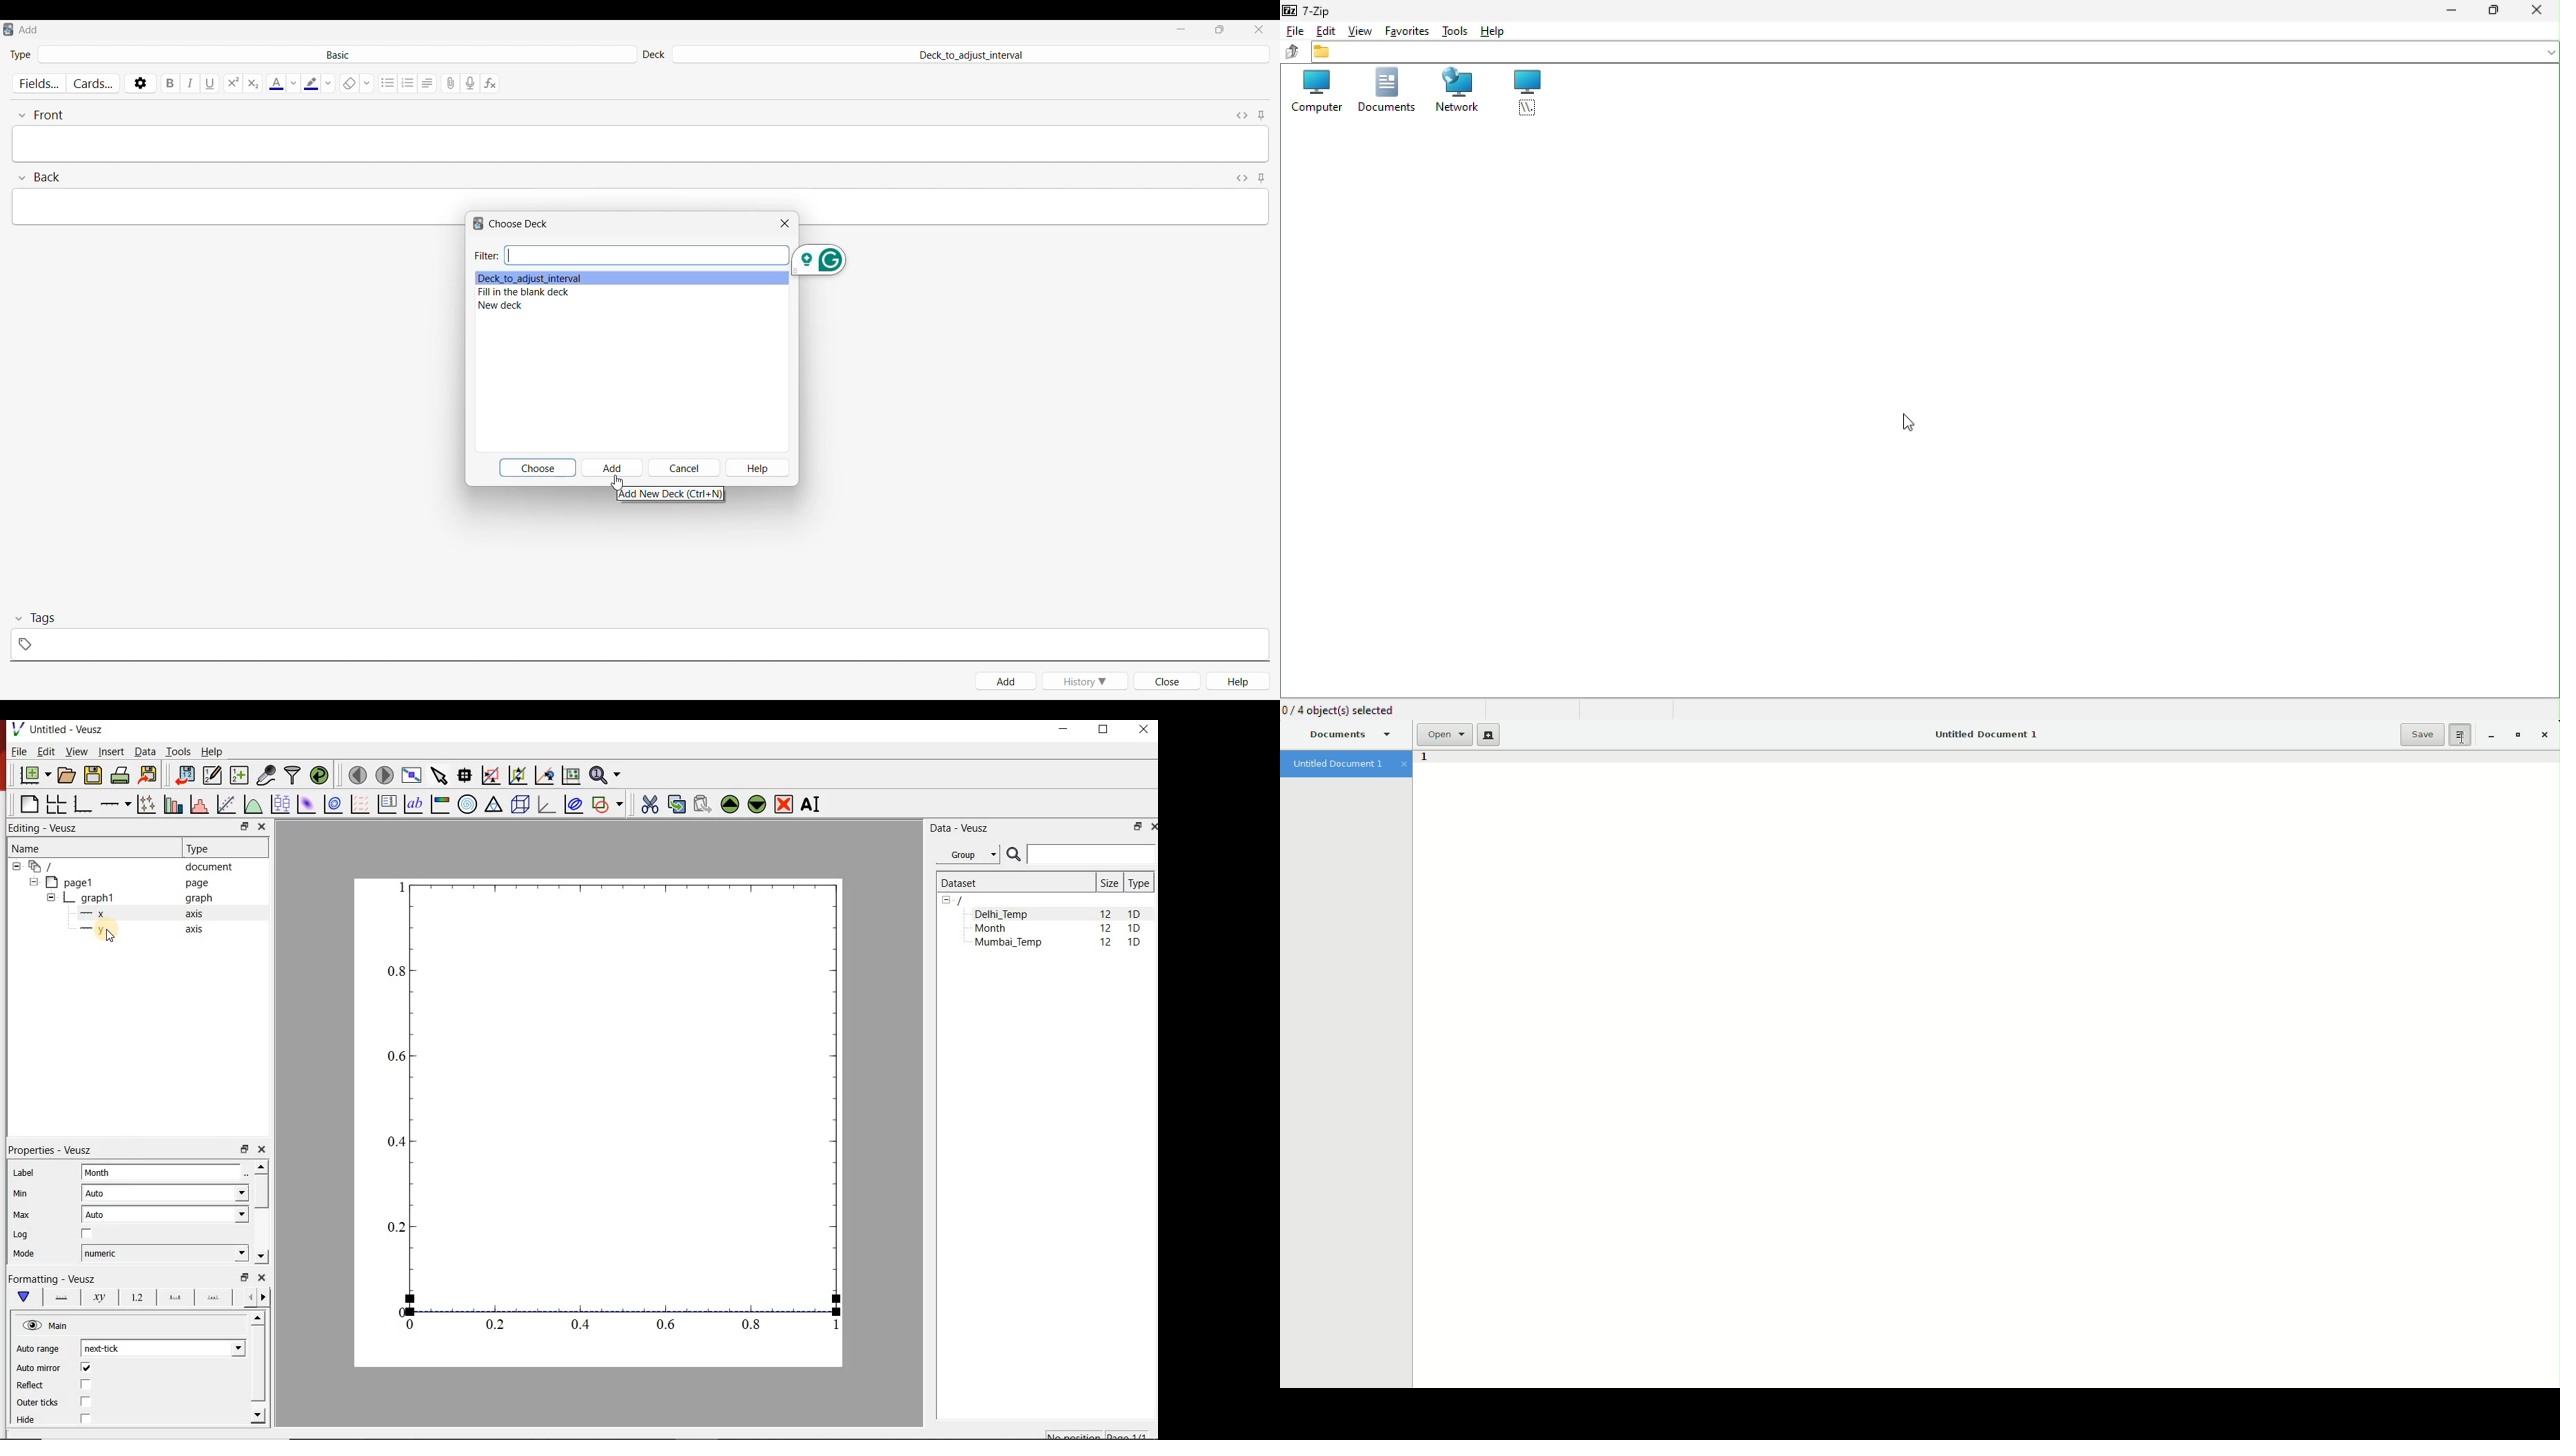 The image size is (2576, 1456). What do you see at coordinates (389, 83) in the screenshot?
I see `Unordered list` at bounding box center [389, 83].